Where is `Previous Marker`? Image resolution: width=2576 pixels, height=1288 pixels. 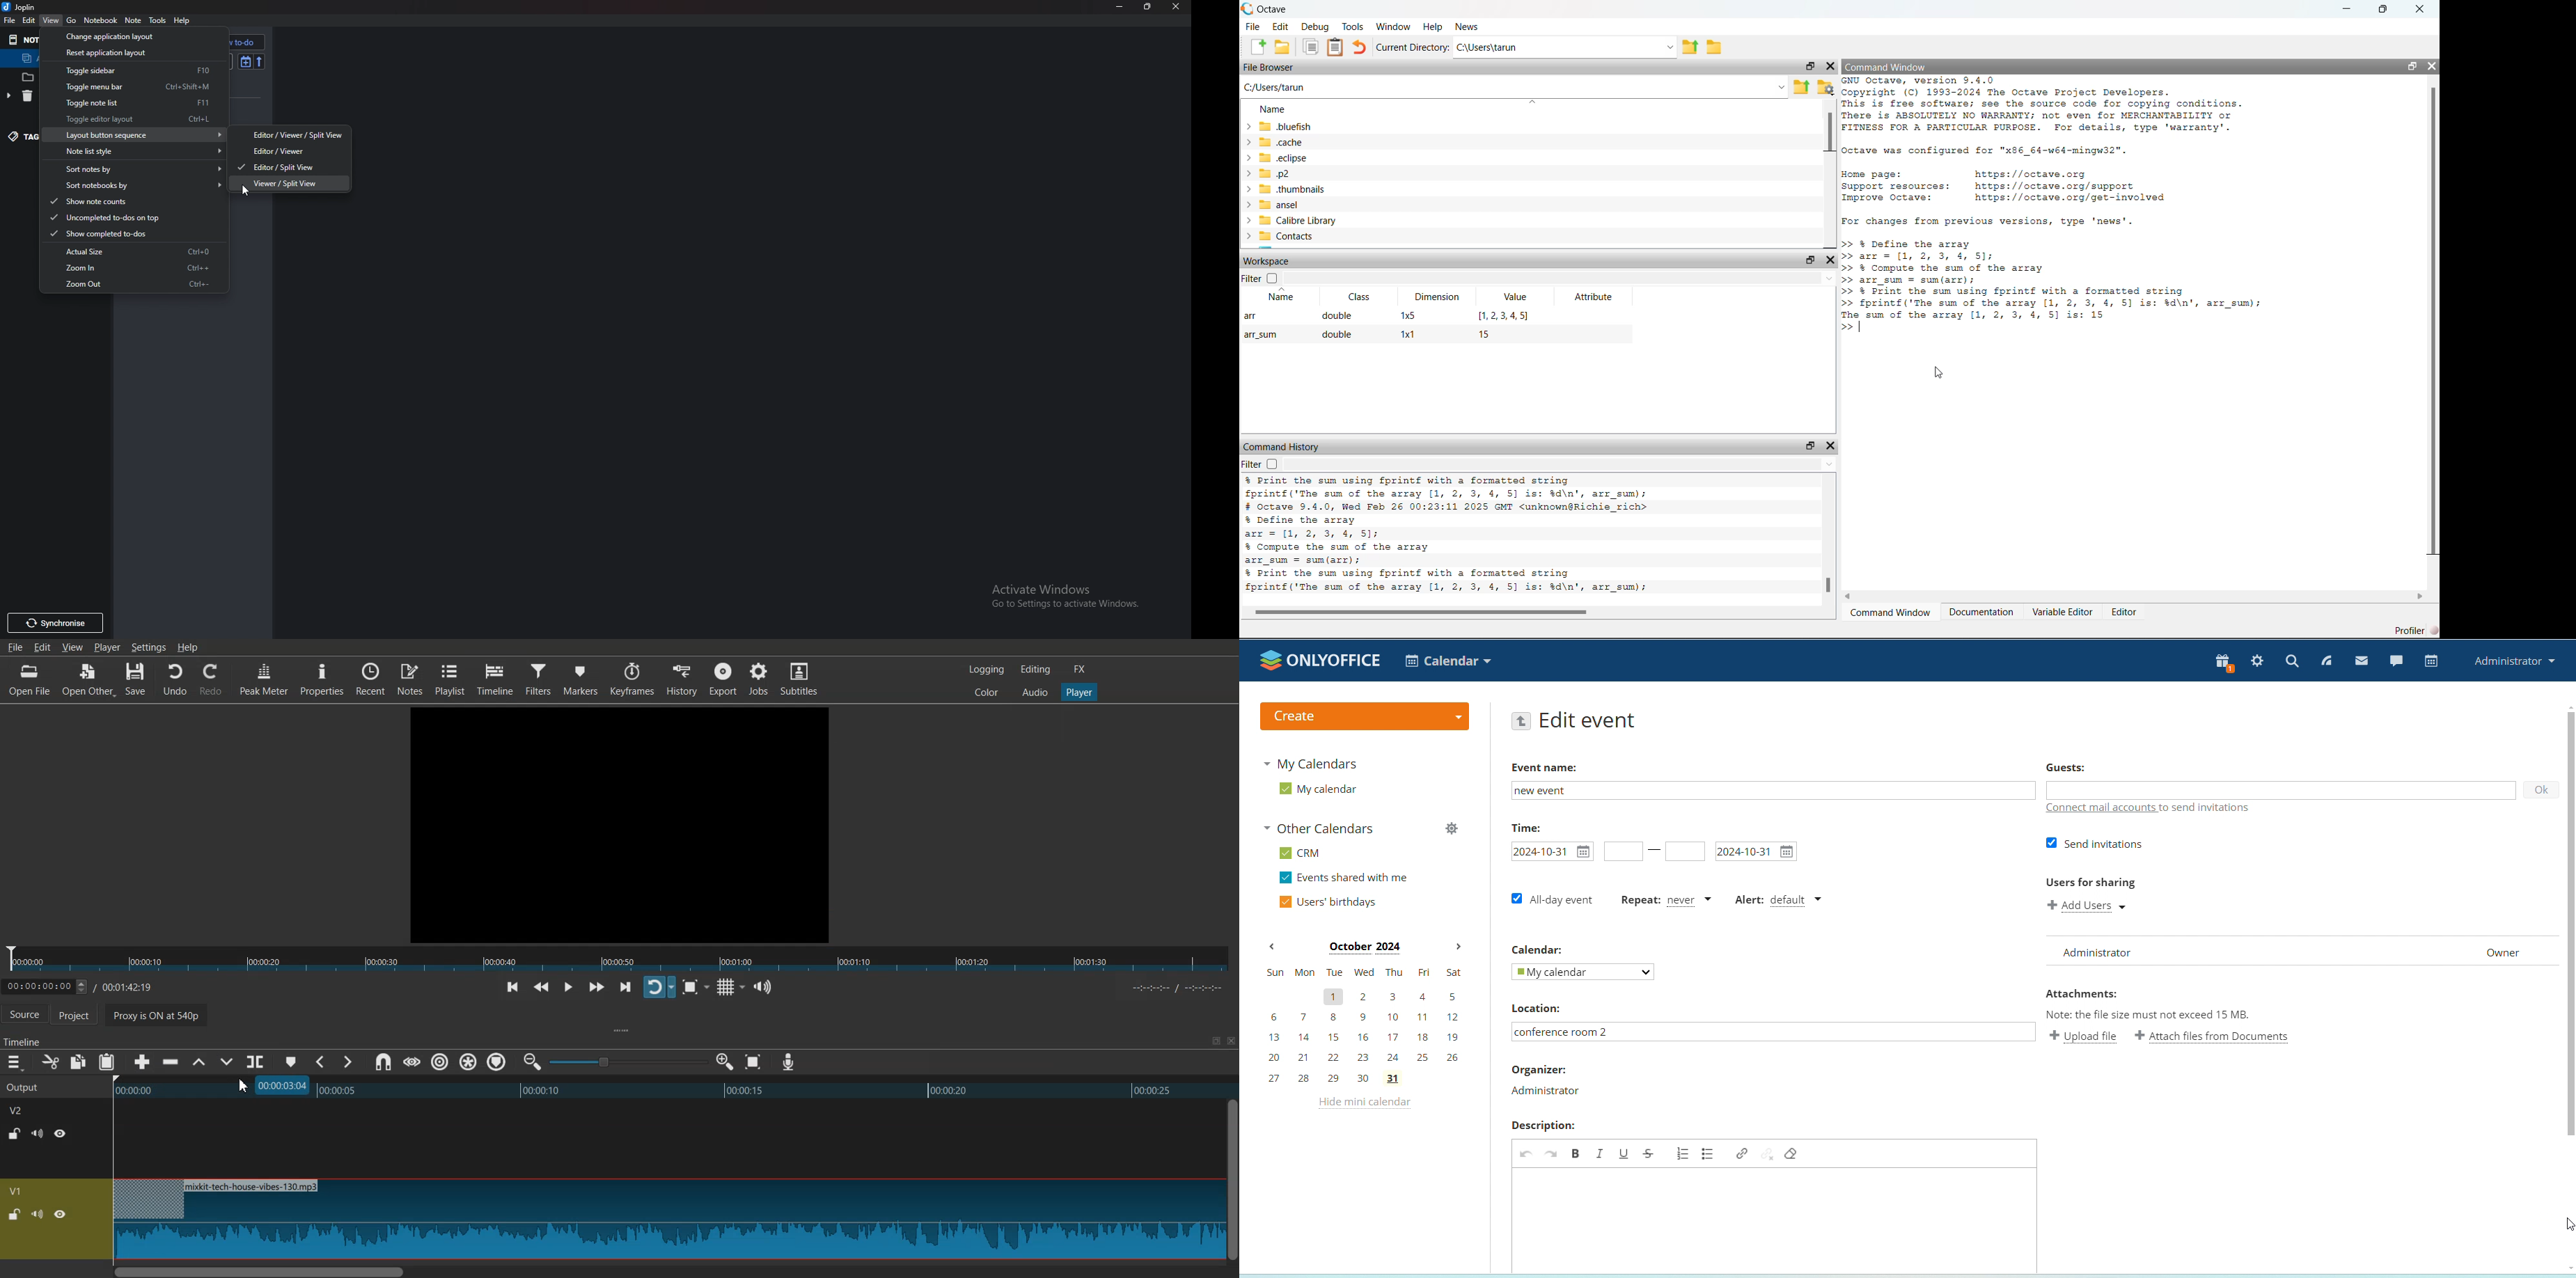 Previous Marker is located at coordinates (321, 1062).